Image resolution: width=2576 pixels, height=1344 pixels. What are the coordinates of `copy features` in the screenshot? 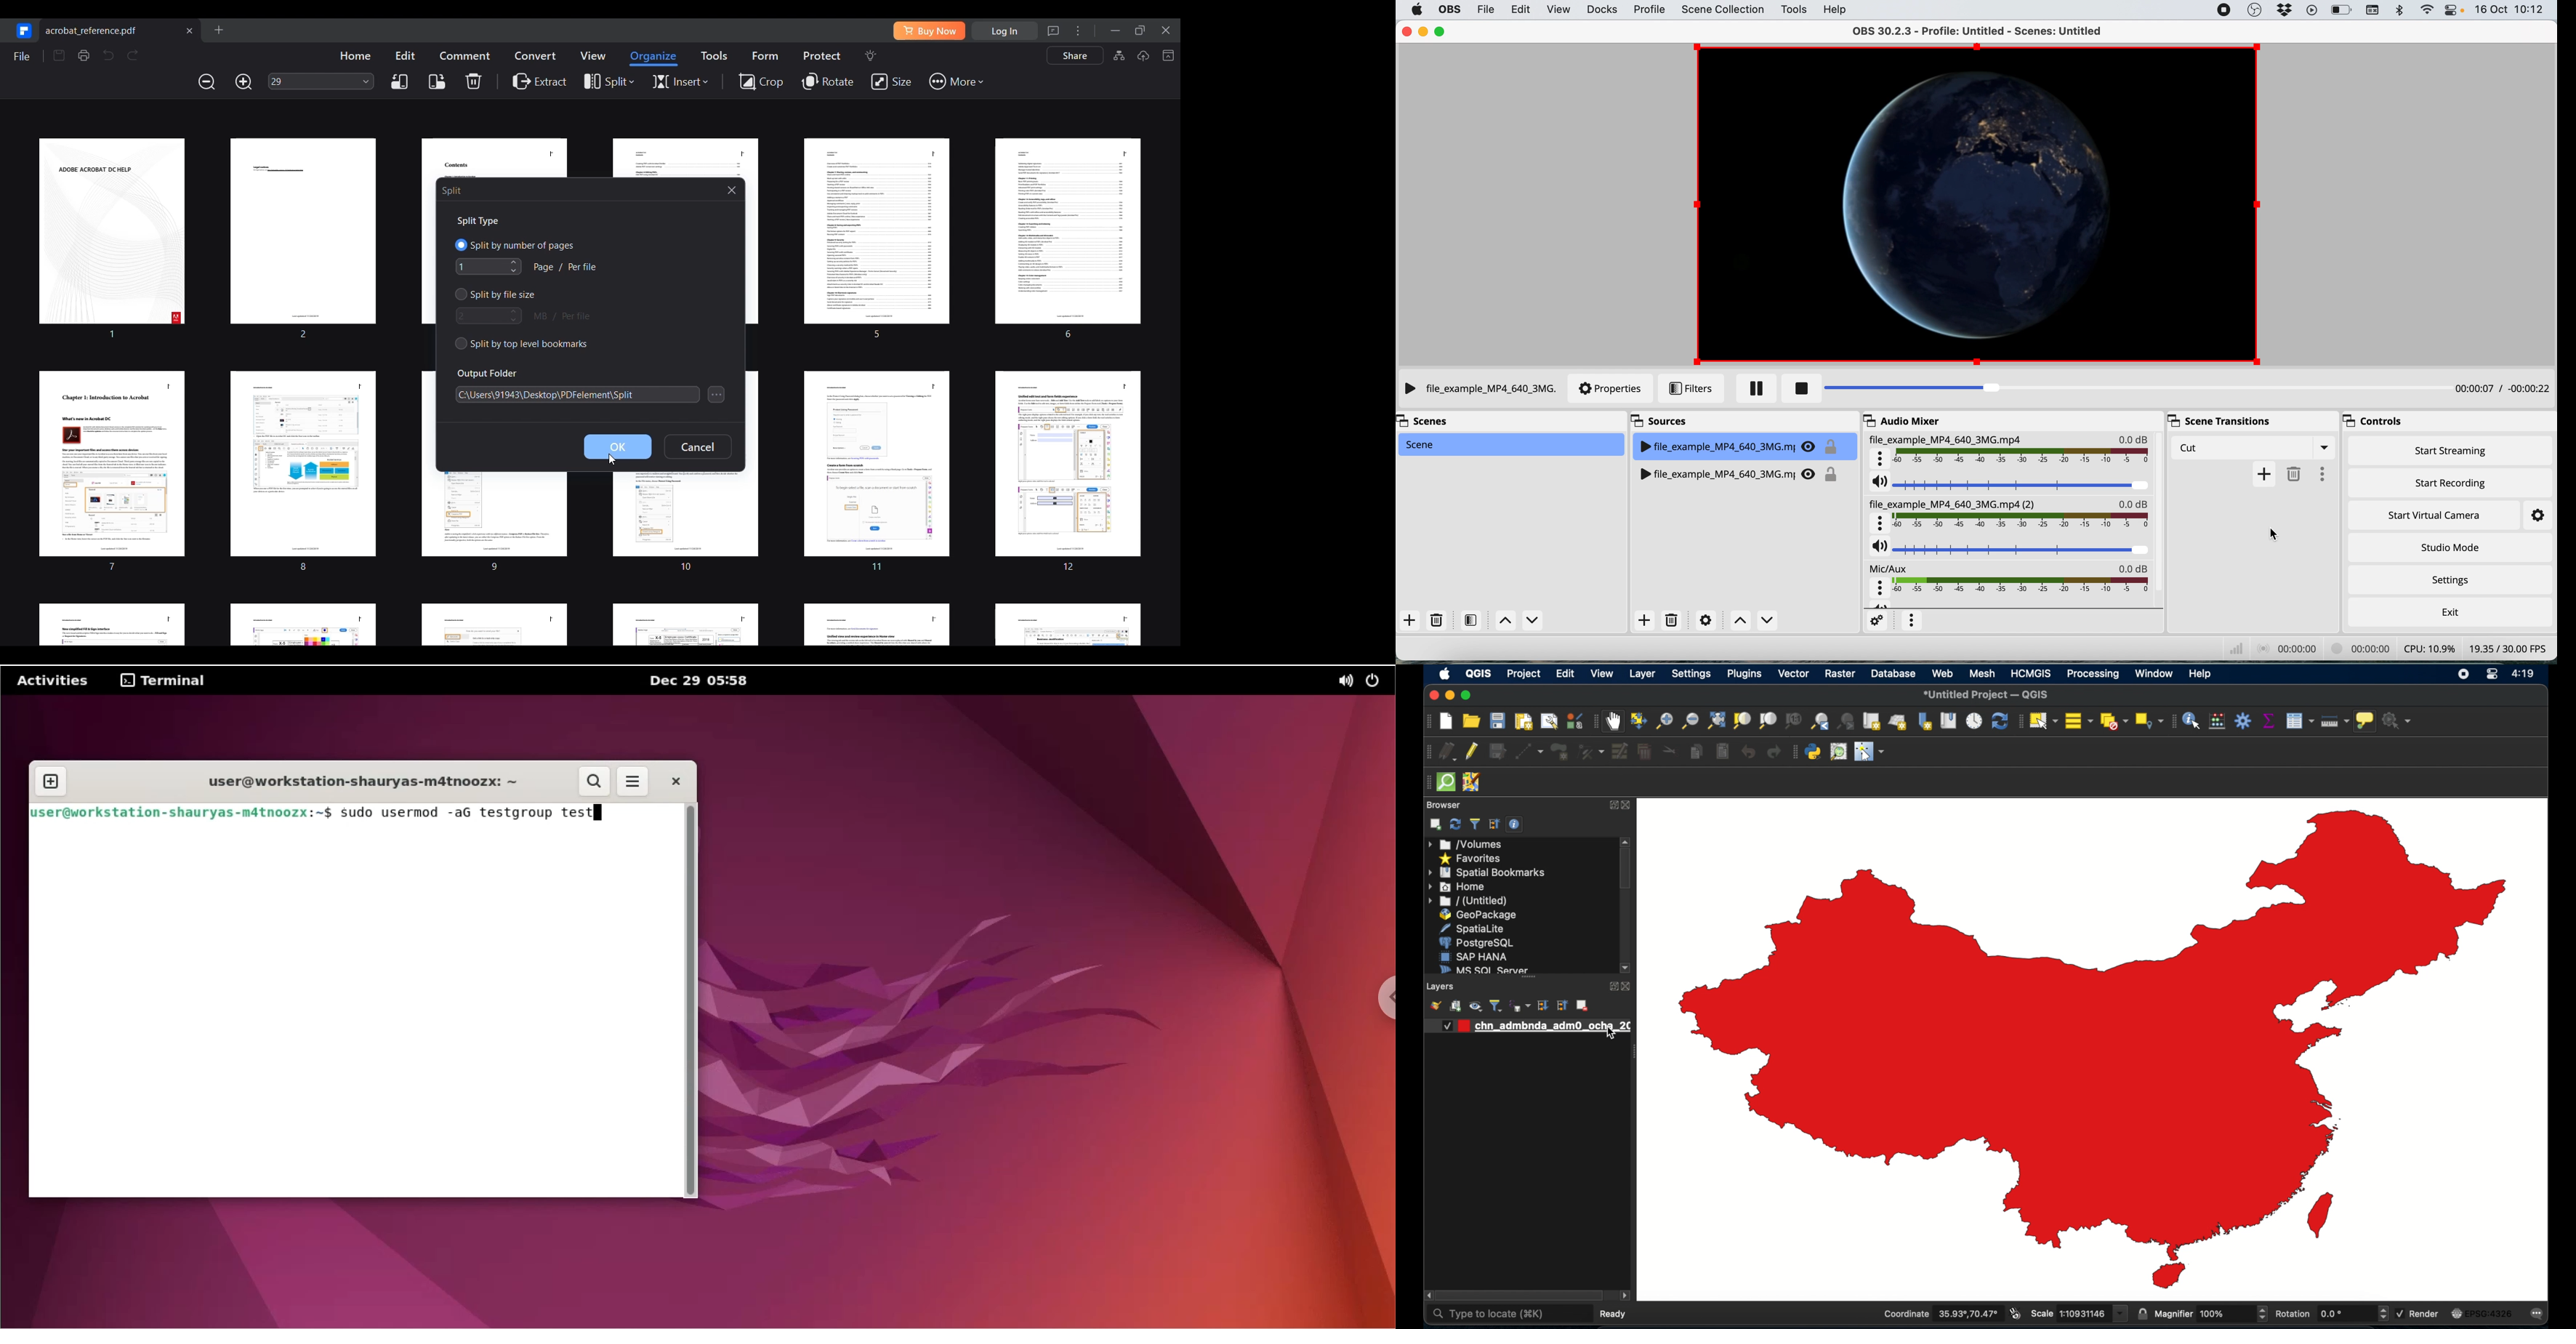 It's located at (1696, 752).